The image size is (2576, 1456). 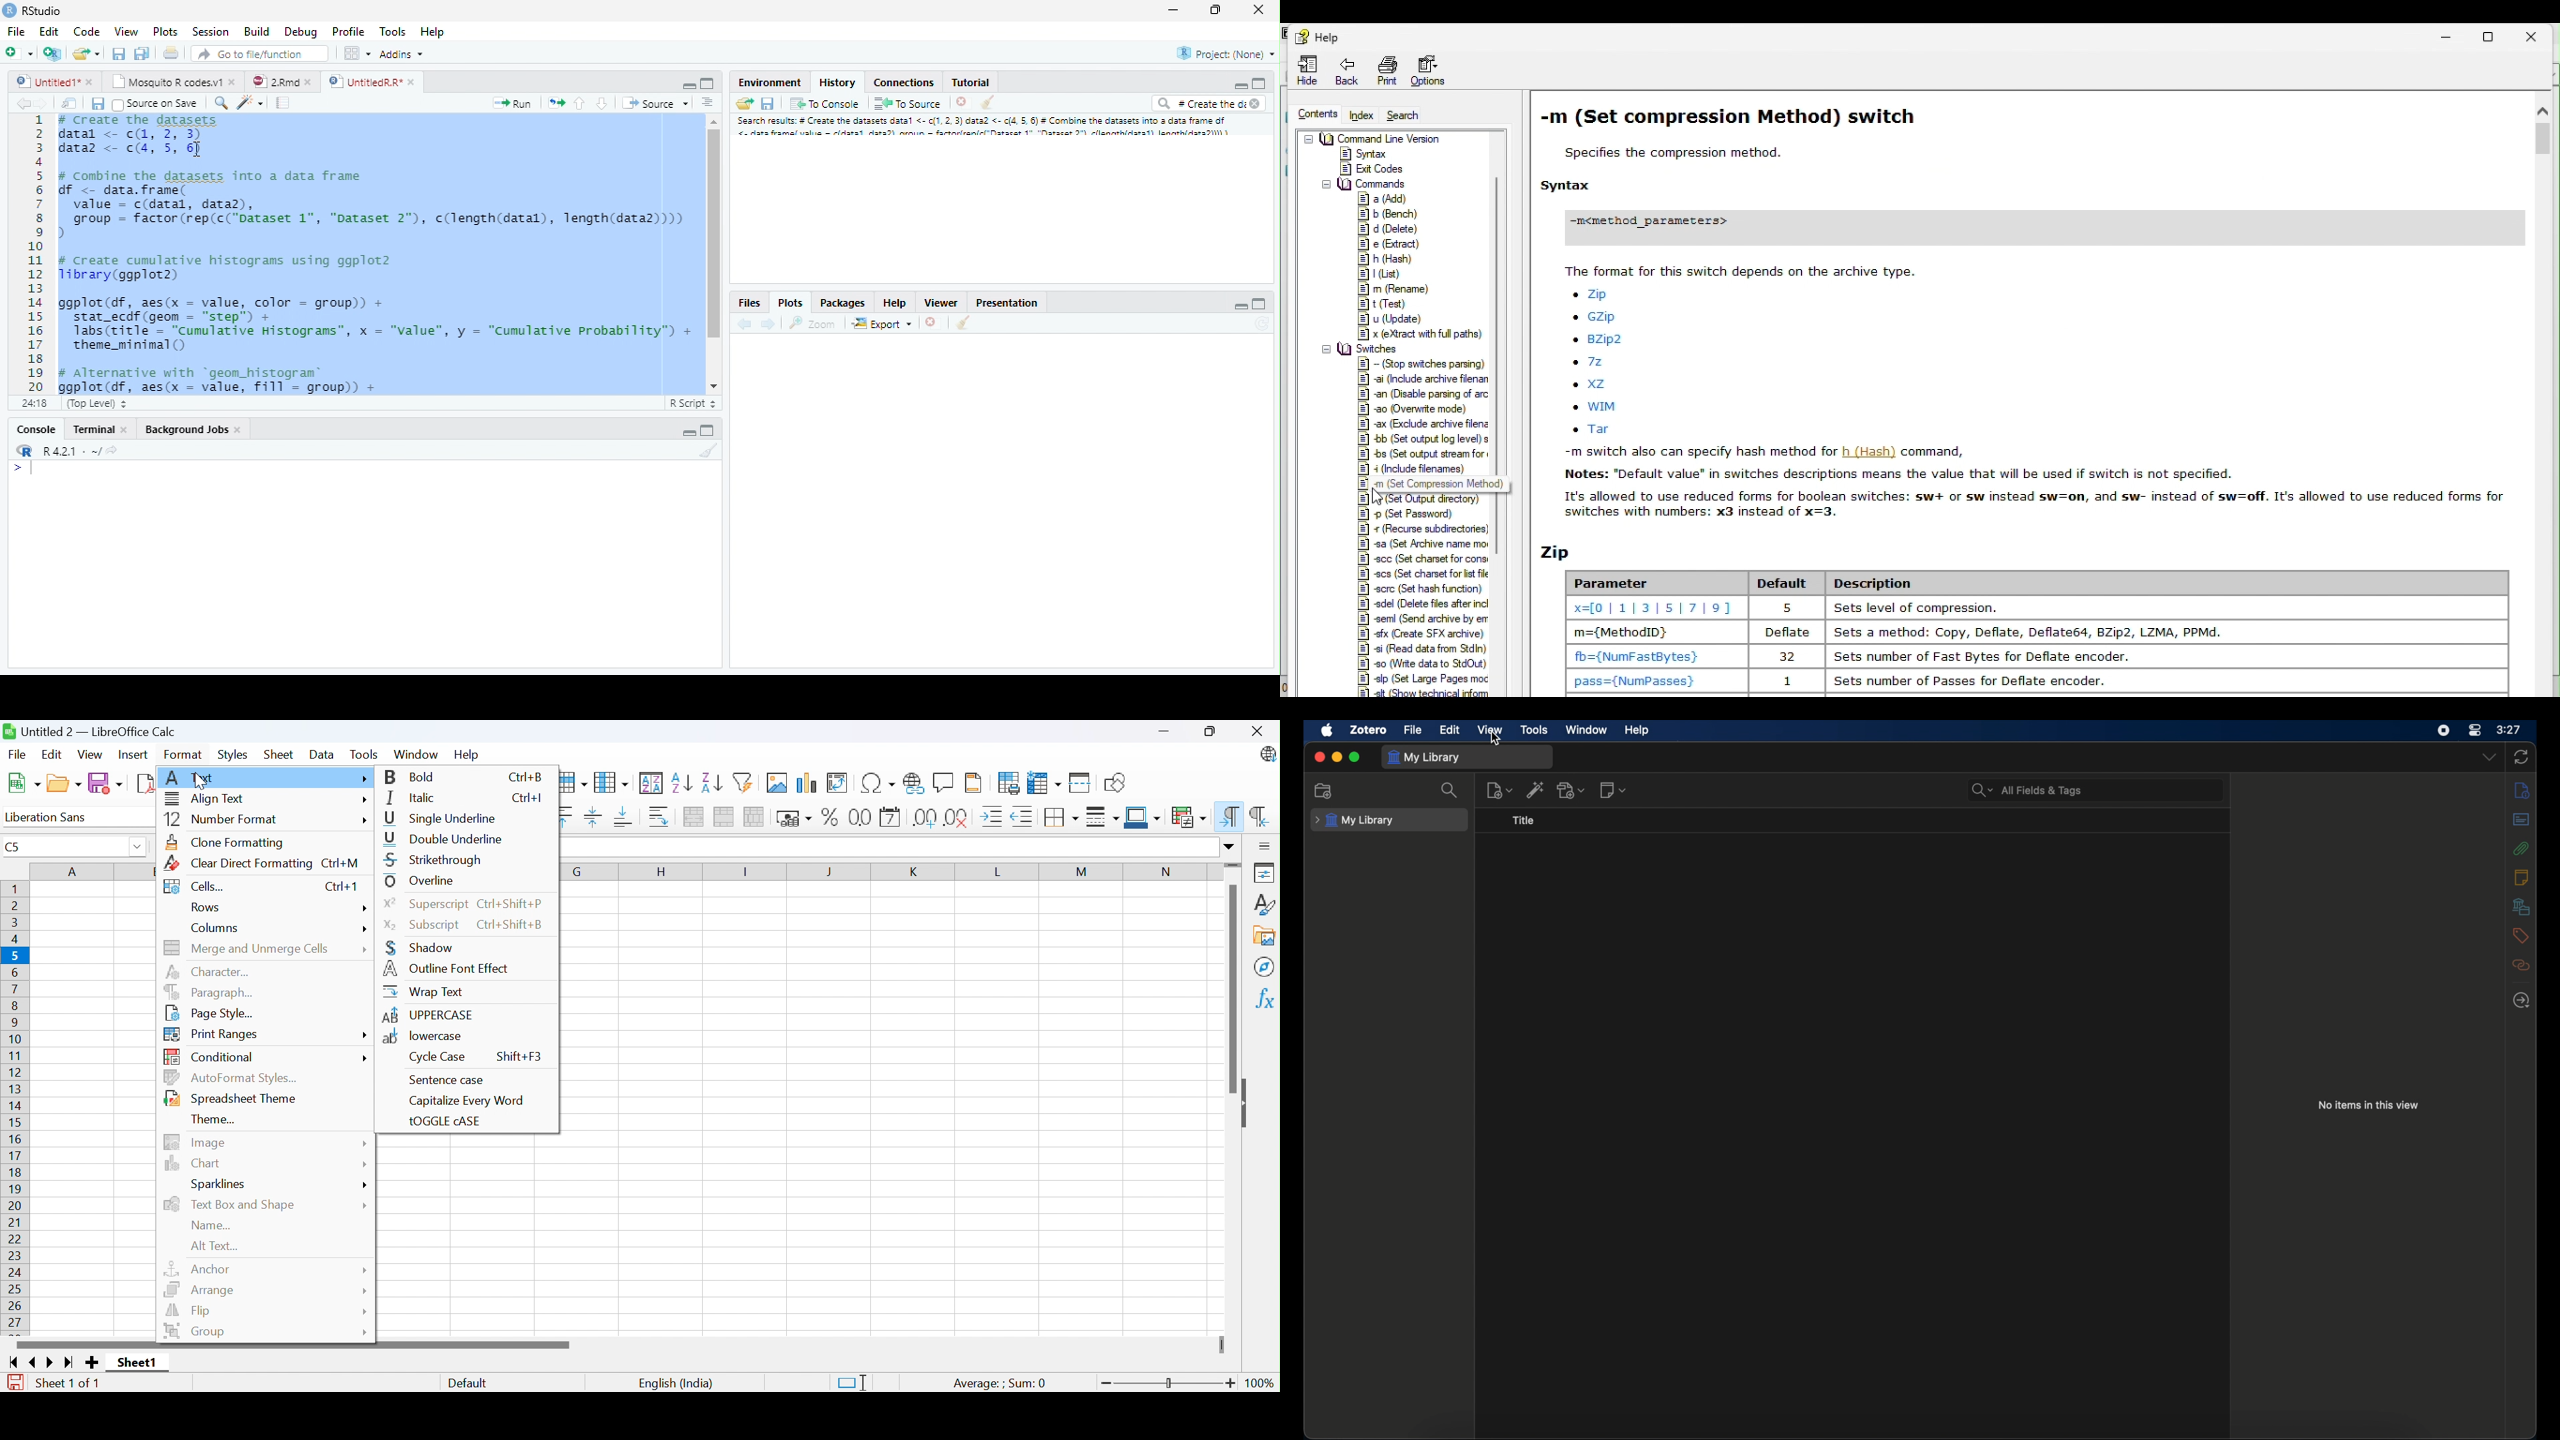 I want to click on Edit, so click(x=52, y=753).